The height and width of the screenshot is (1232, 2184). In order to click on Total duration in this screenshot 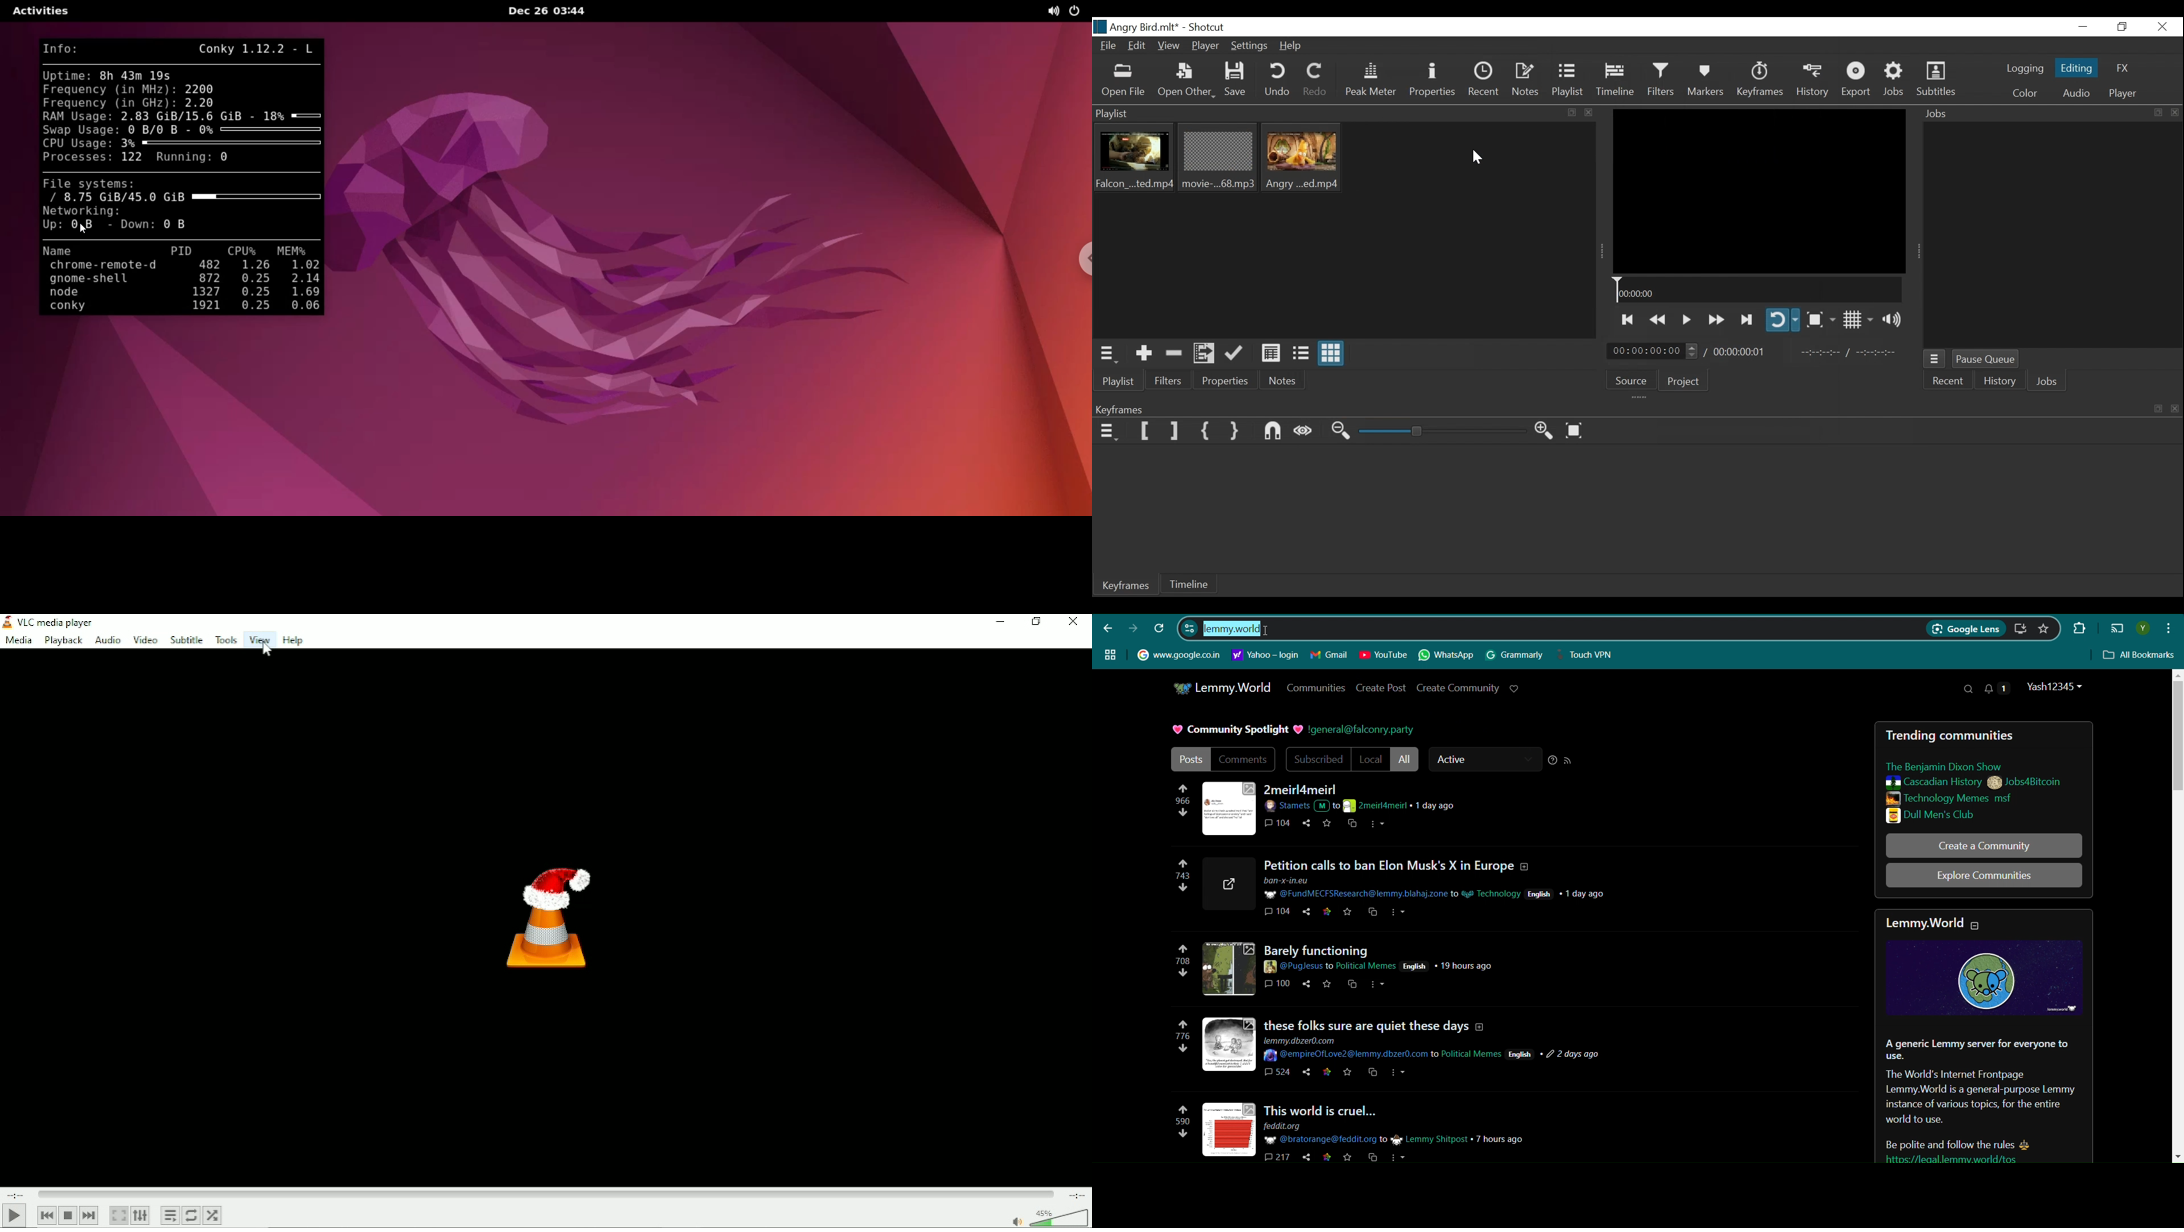, I will do `click(1076, 1196)`.